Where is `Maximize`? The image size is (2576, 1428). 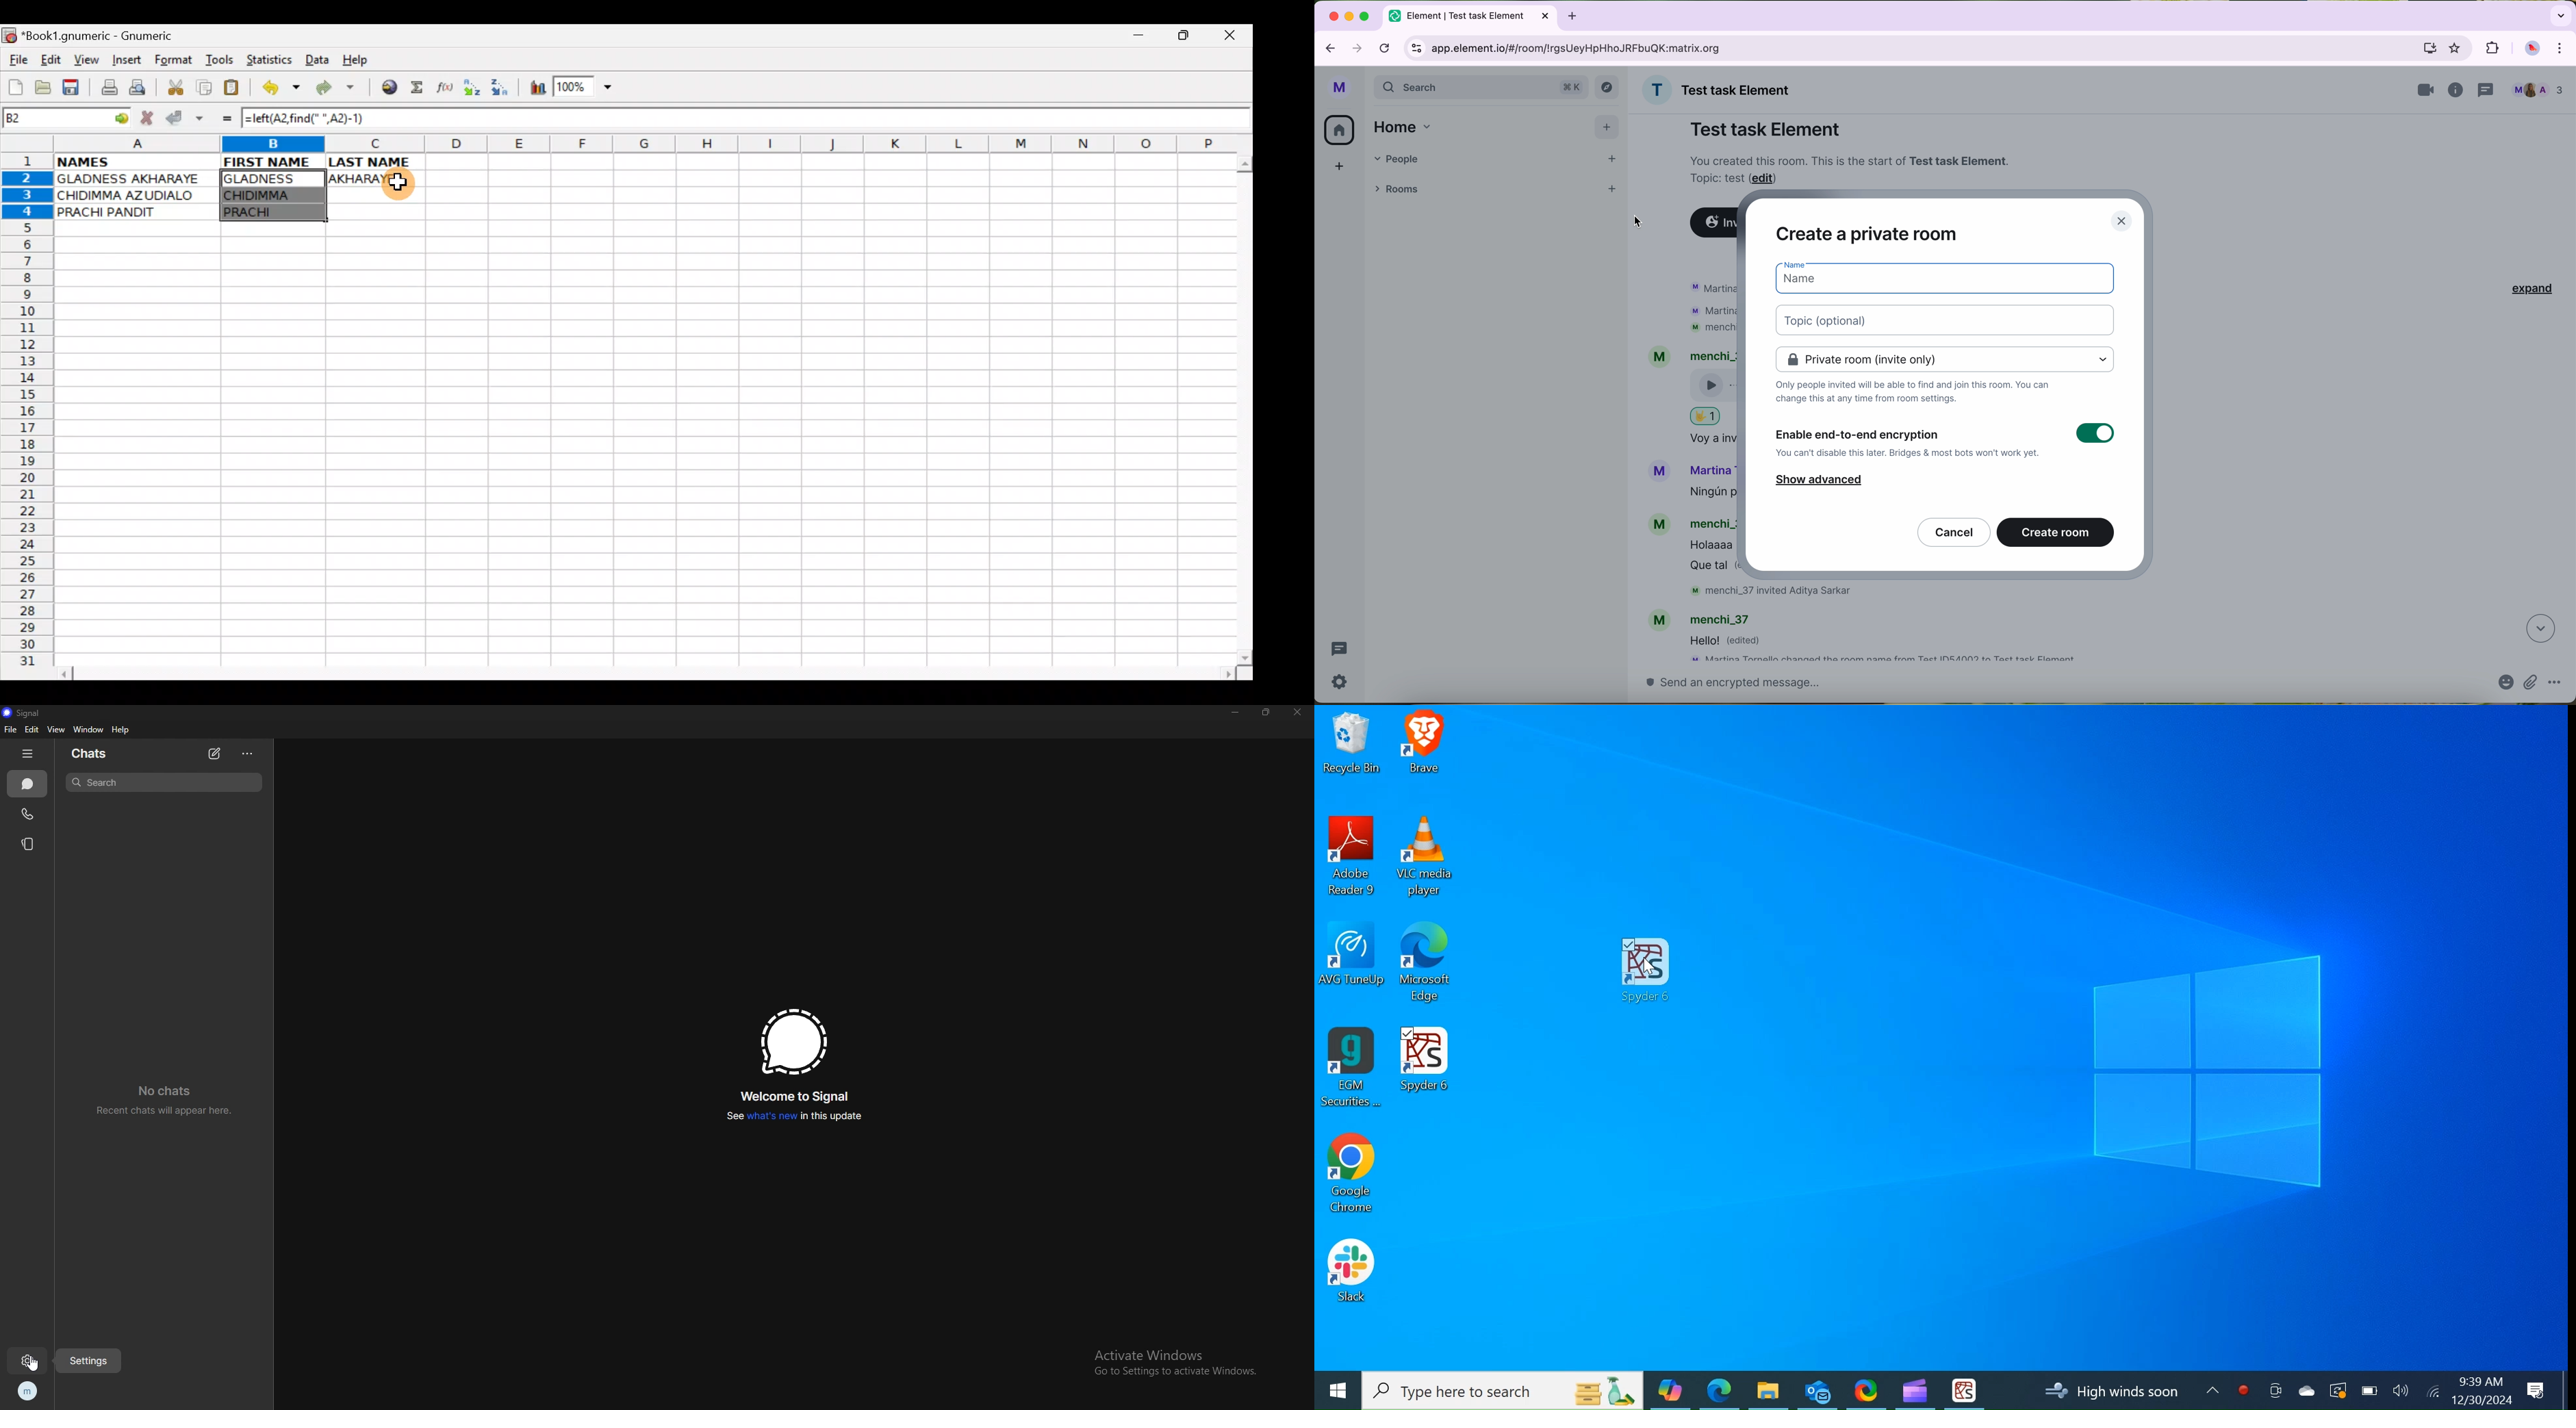 Maximize is located at coordinates (1186, 38).